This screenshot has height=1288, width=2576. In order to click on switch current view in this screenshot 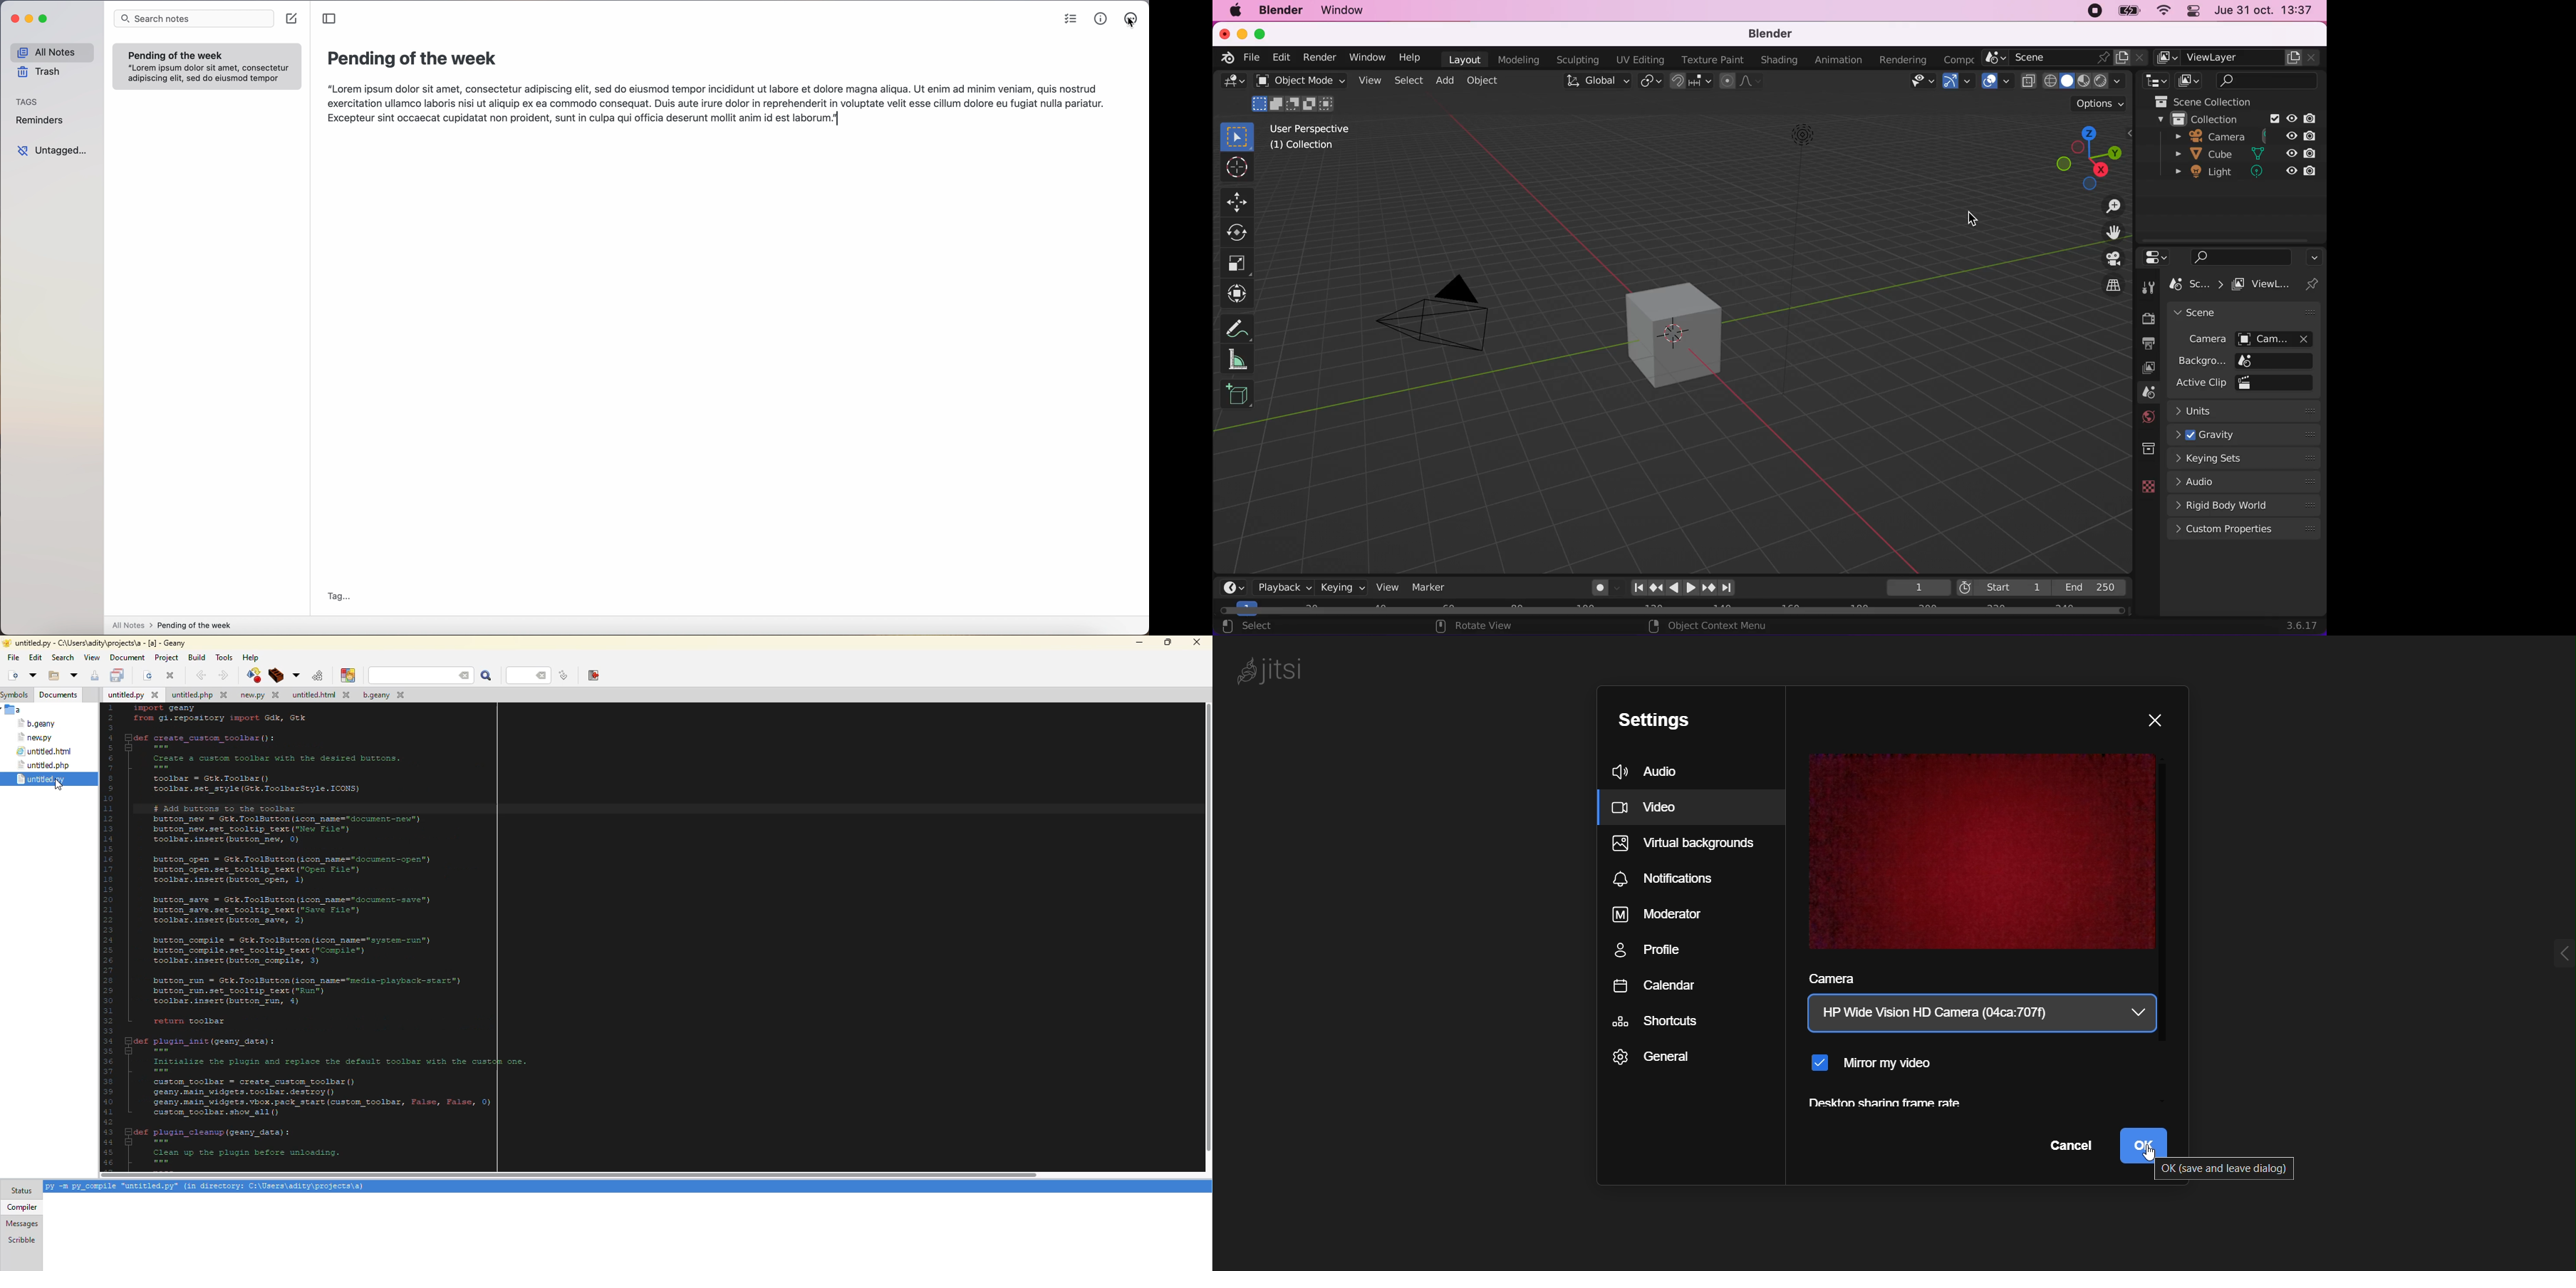, I will do `click(2106, 283)`.